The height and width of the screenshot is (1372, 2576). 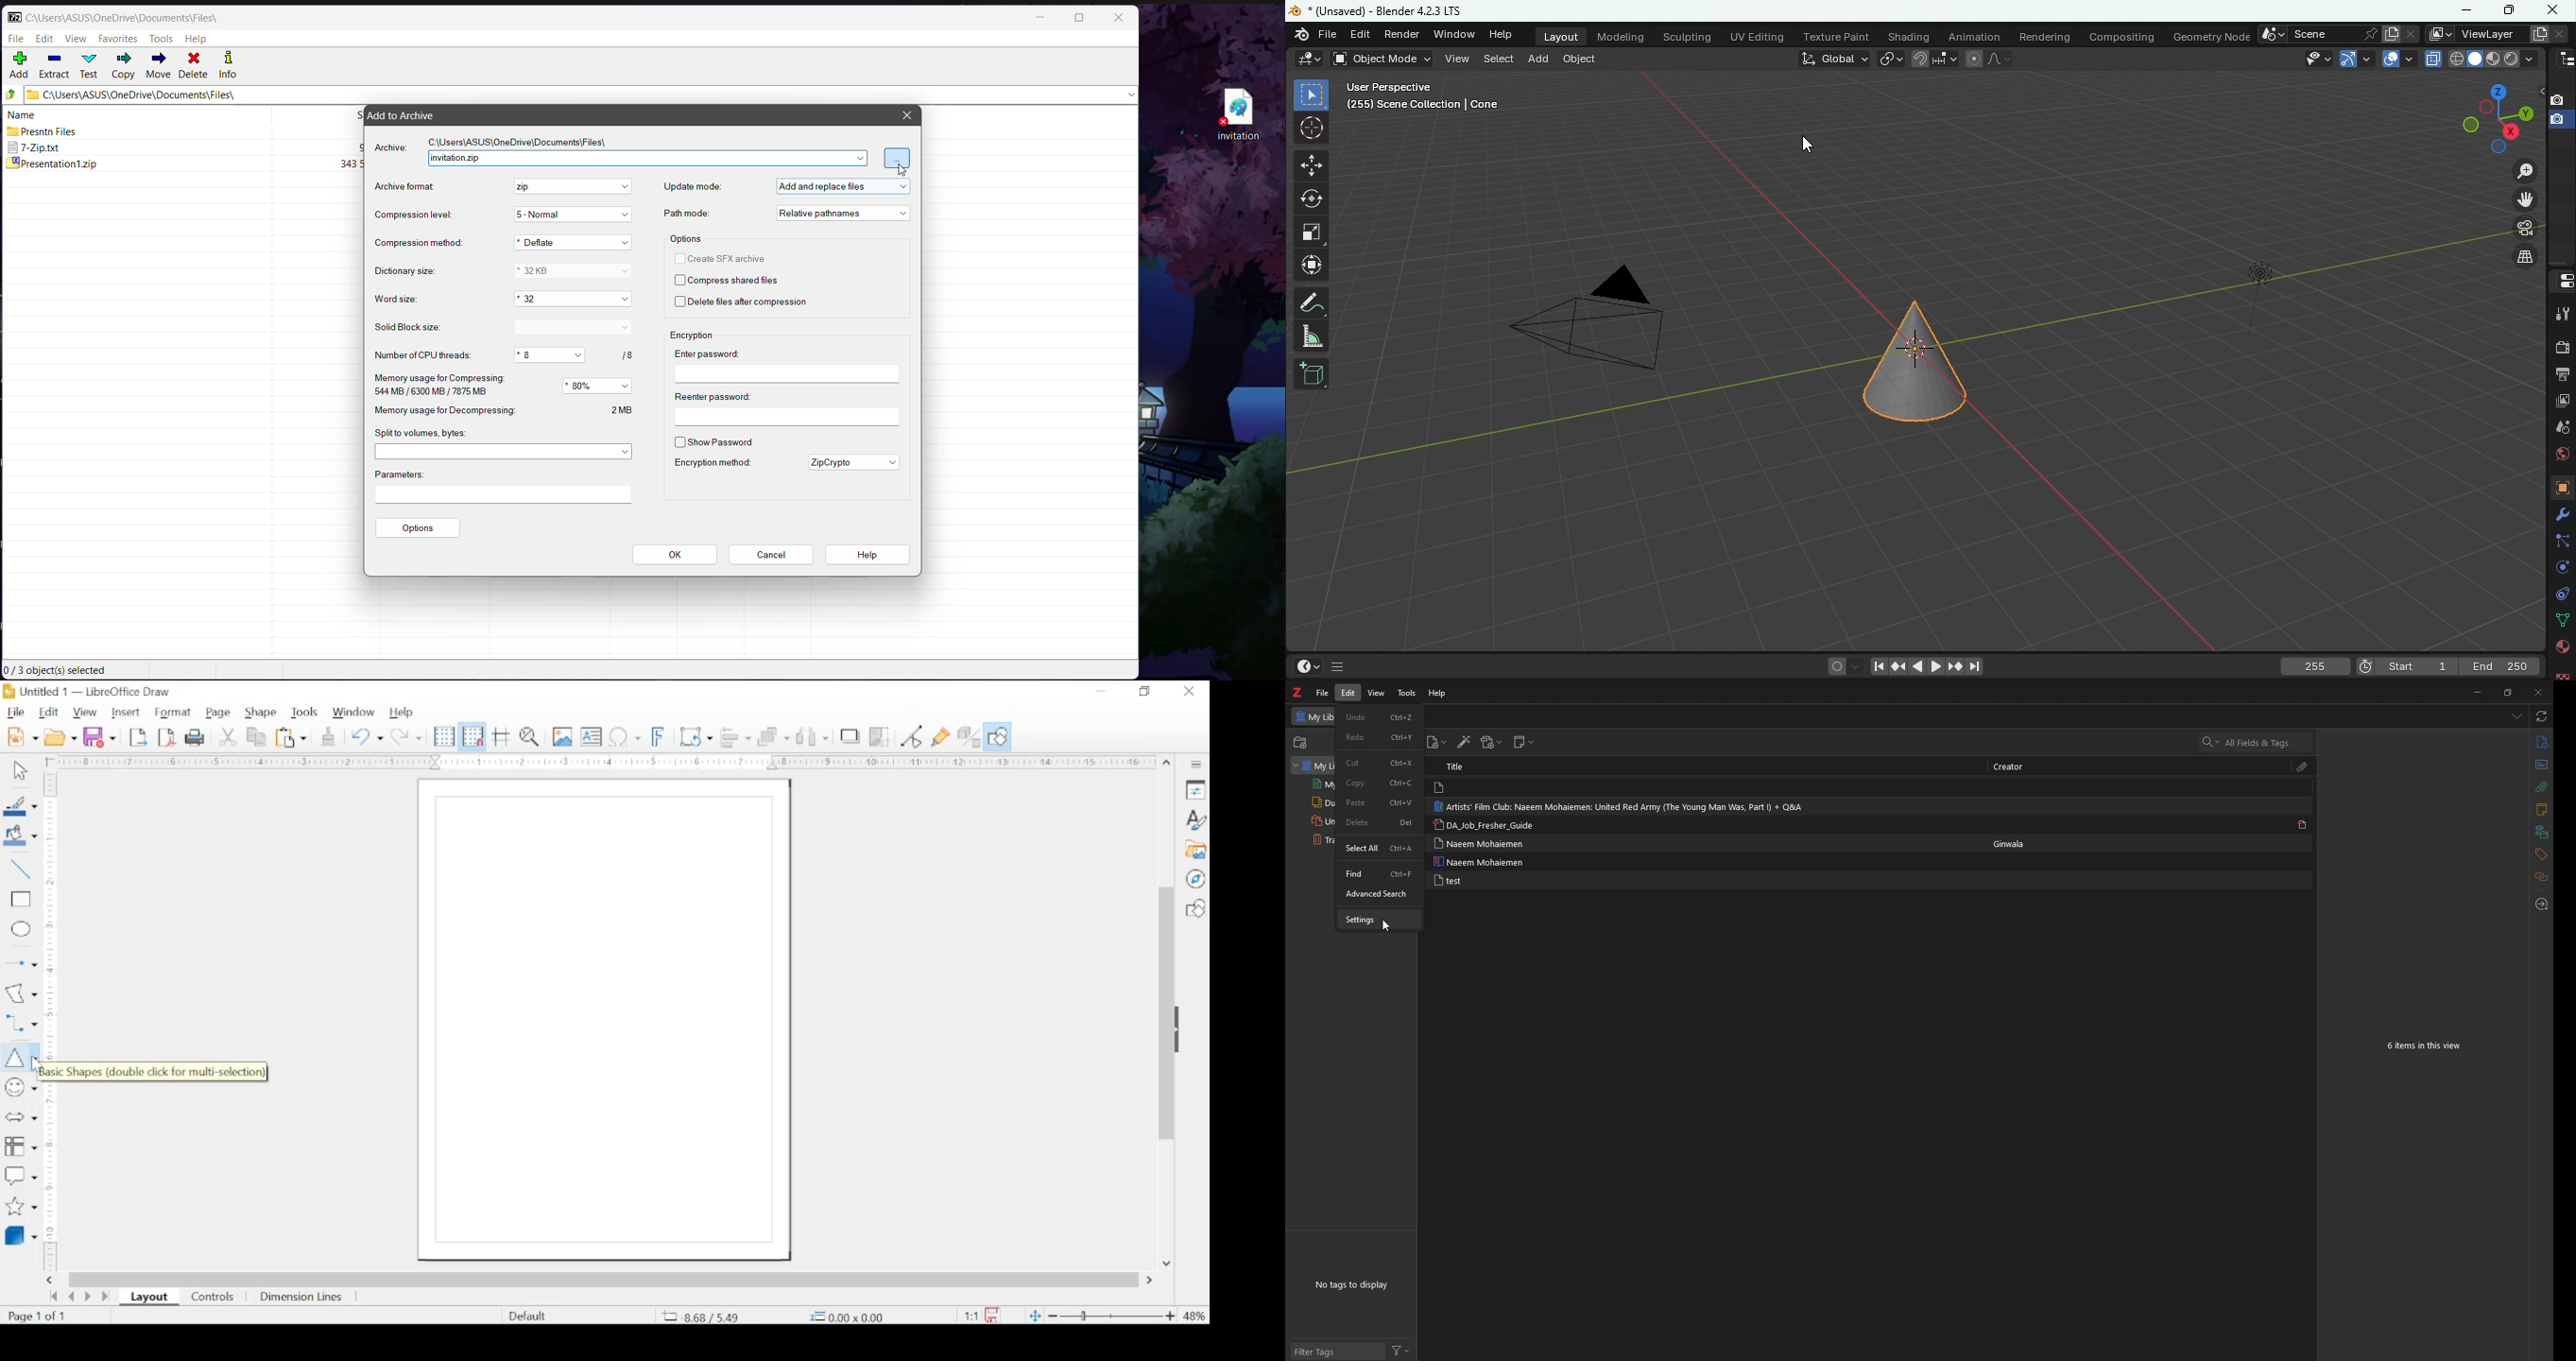 What do you see at coordinates (2315, 667) in the screenshot?
I see `Current frame` at bounding box center [2315, 667].